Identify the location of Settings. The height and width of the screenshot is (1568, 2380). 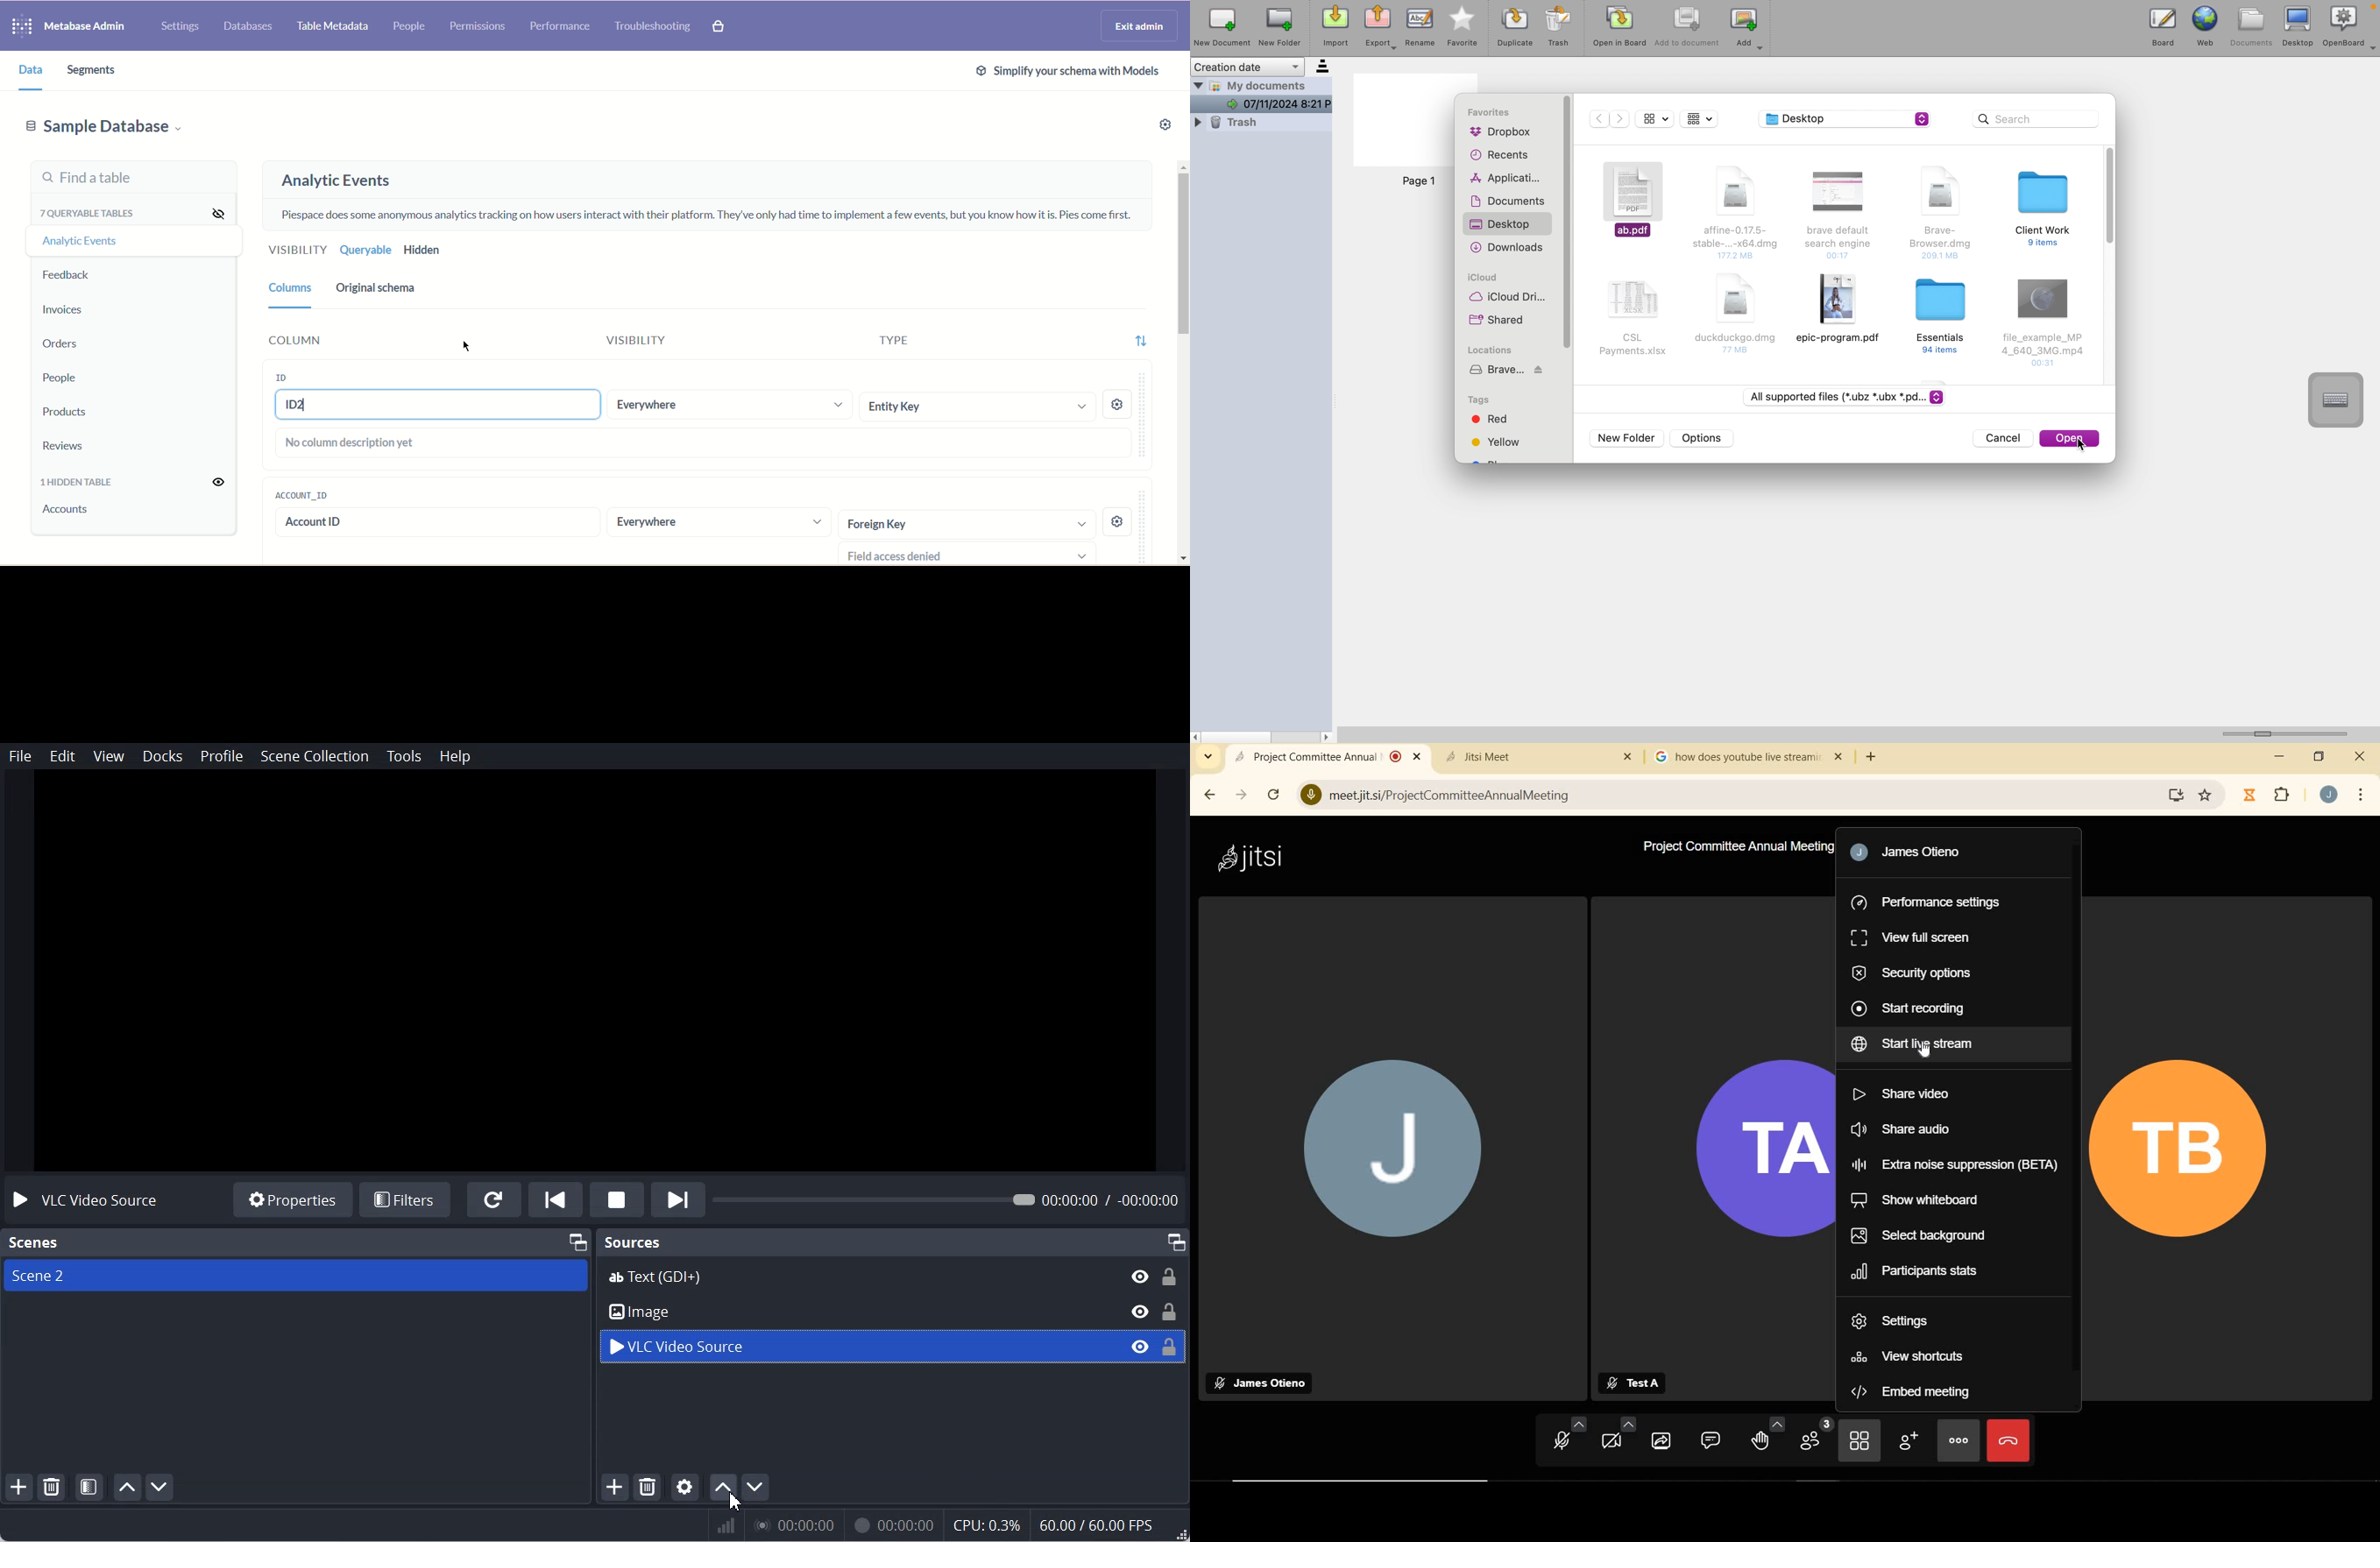
(180, 26).